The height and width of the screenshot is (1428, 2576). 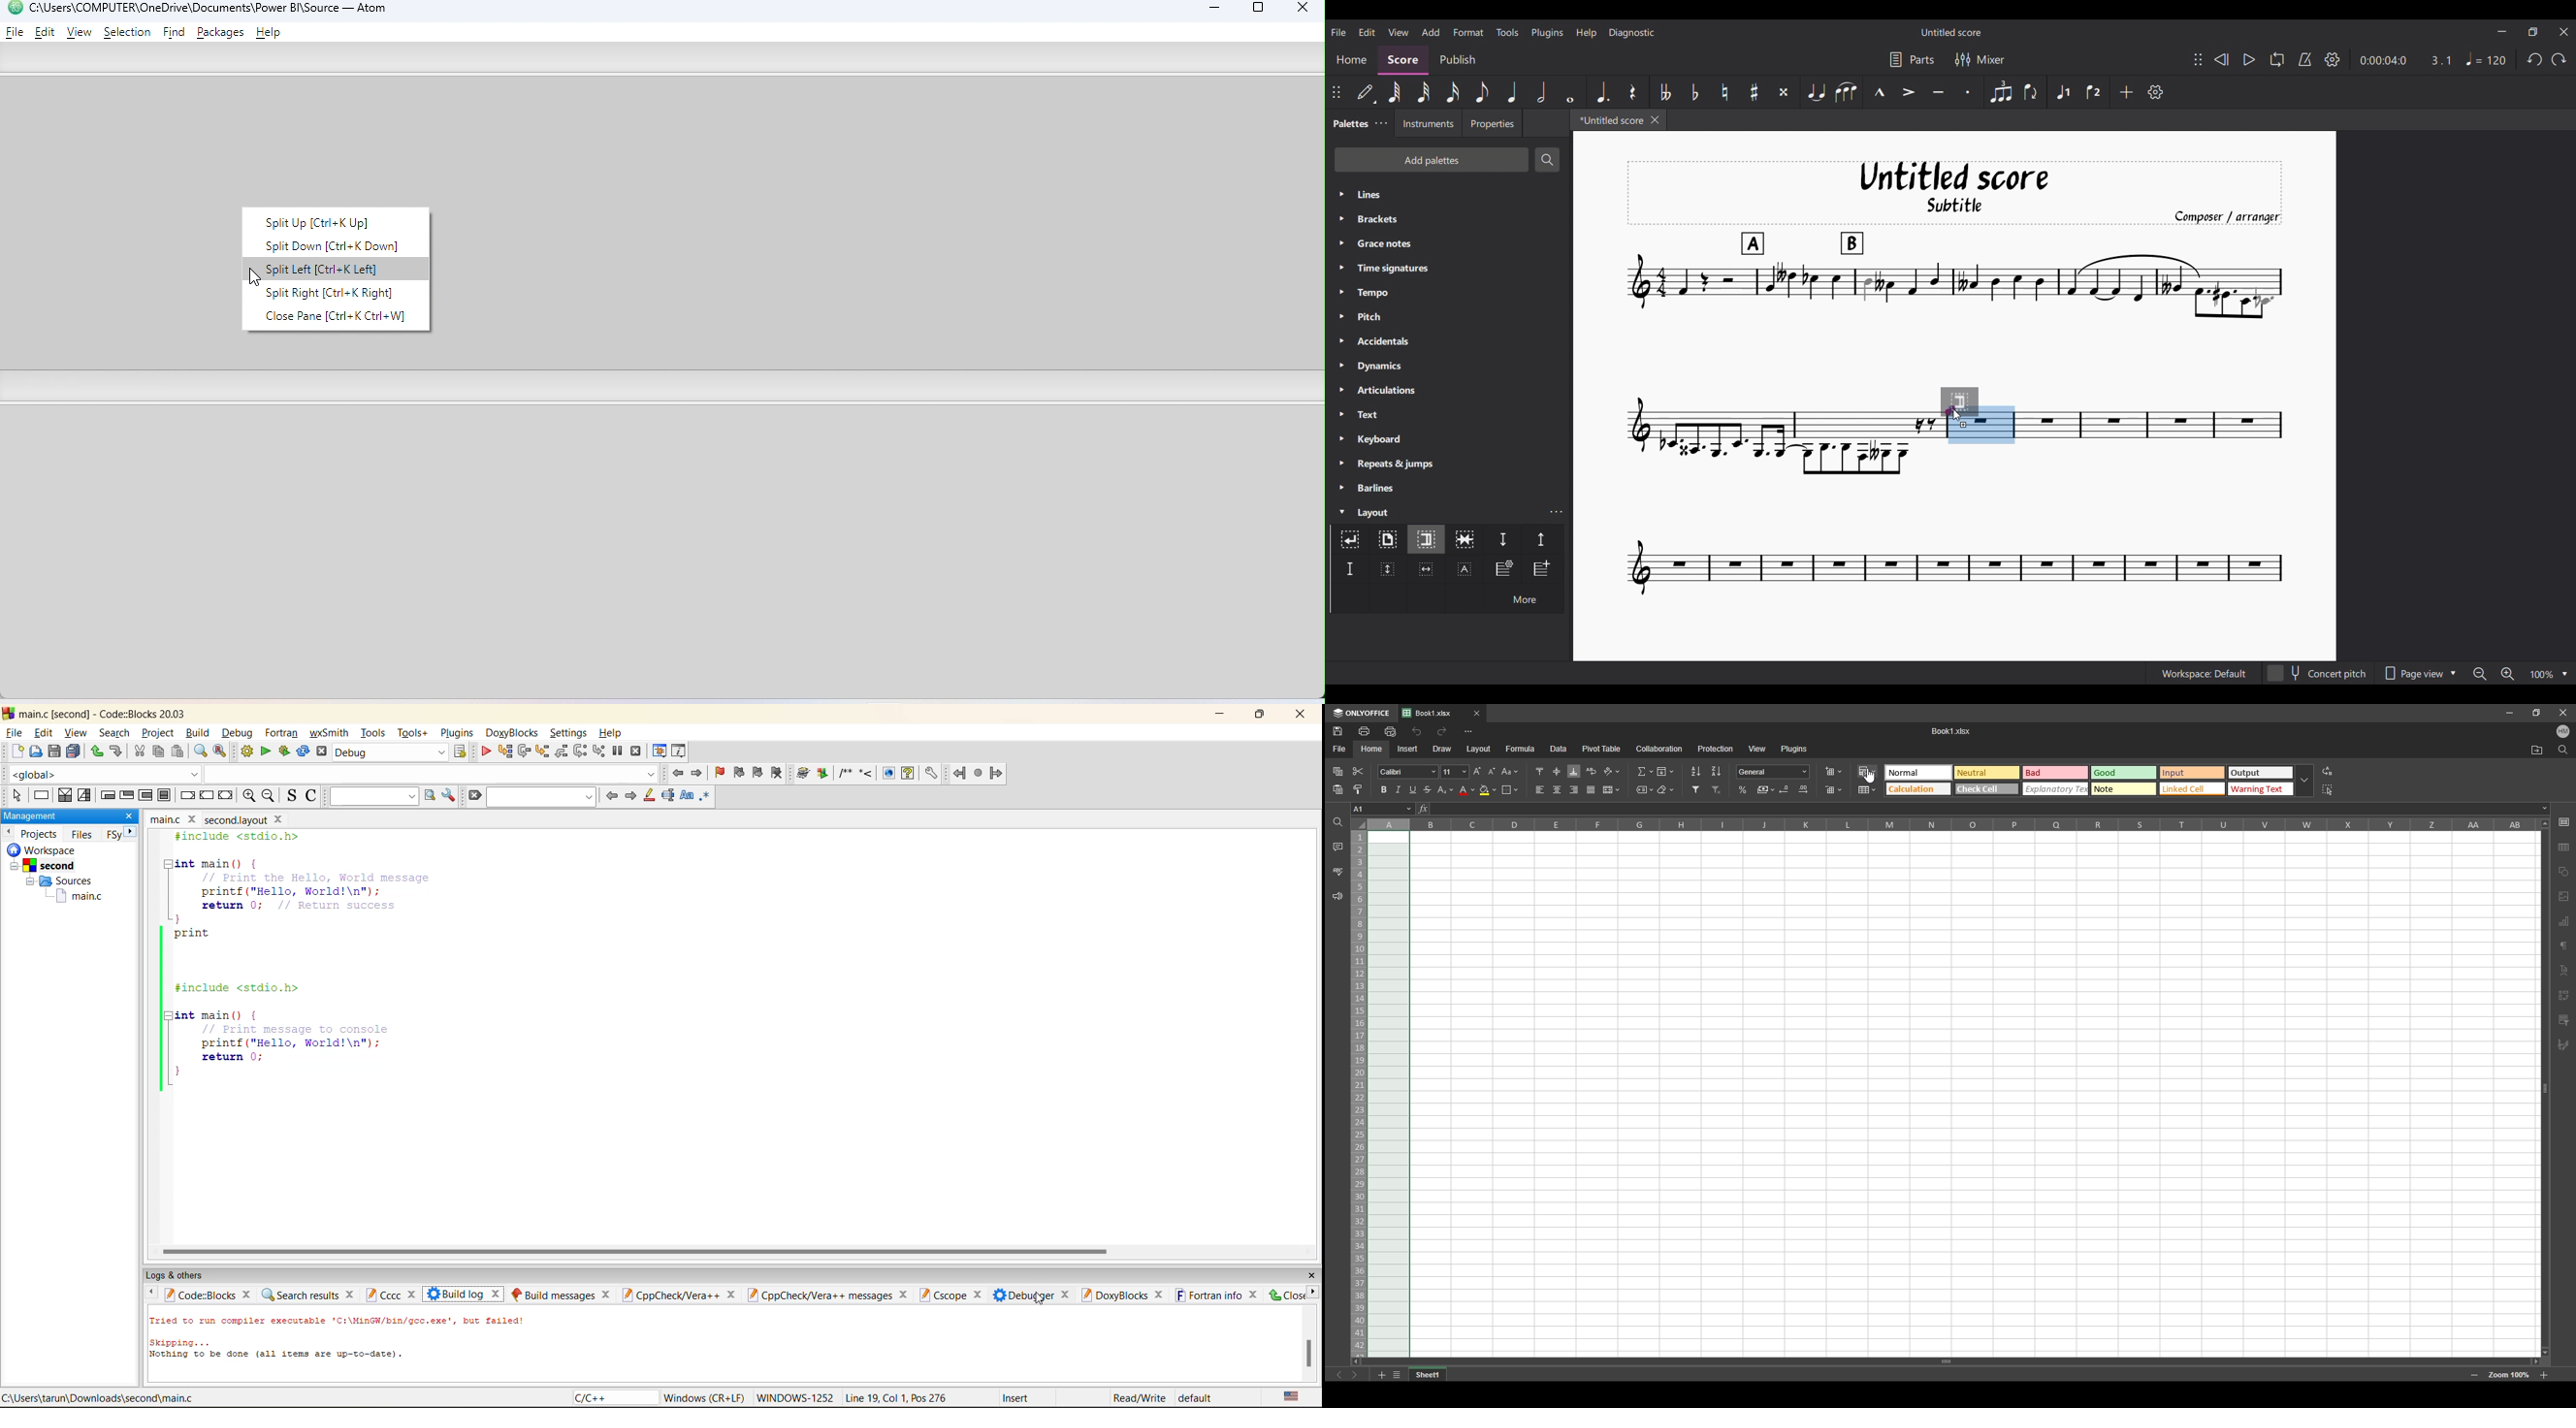 I want to click on step out, so click(x=561, y=752).